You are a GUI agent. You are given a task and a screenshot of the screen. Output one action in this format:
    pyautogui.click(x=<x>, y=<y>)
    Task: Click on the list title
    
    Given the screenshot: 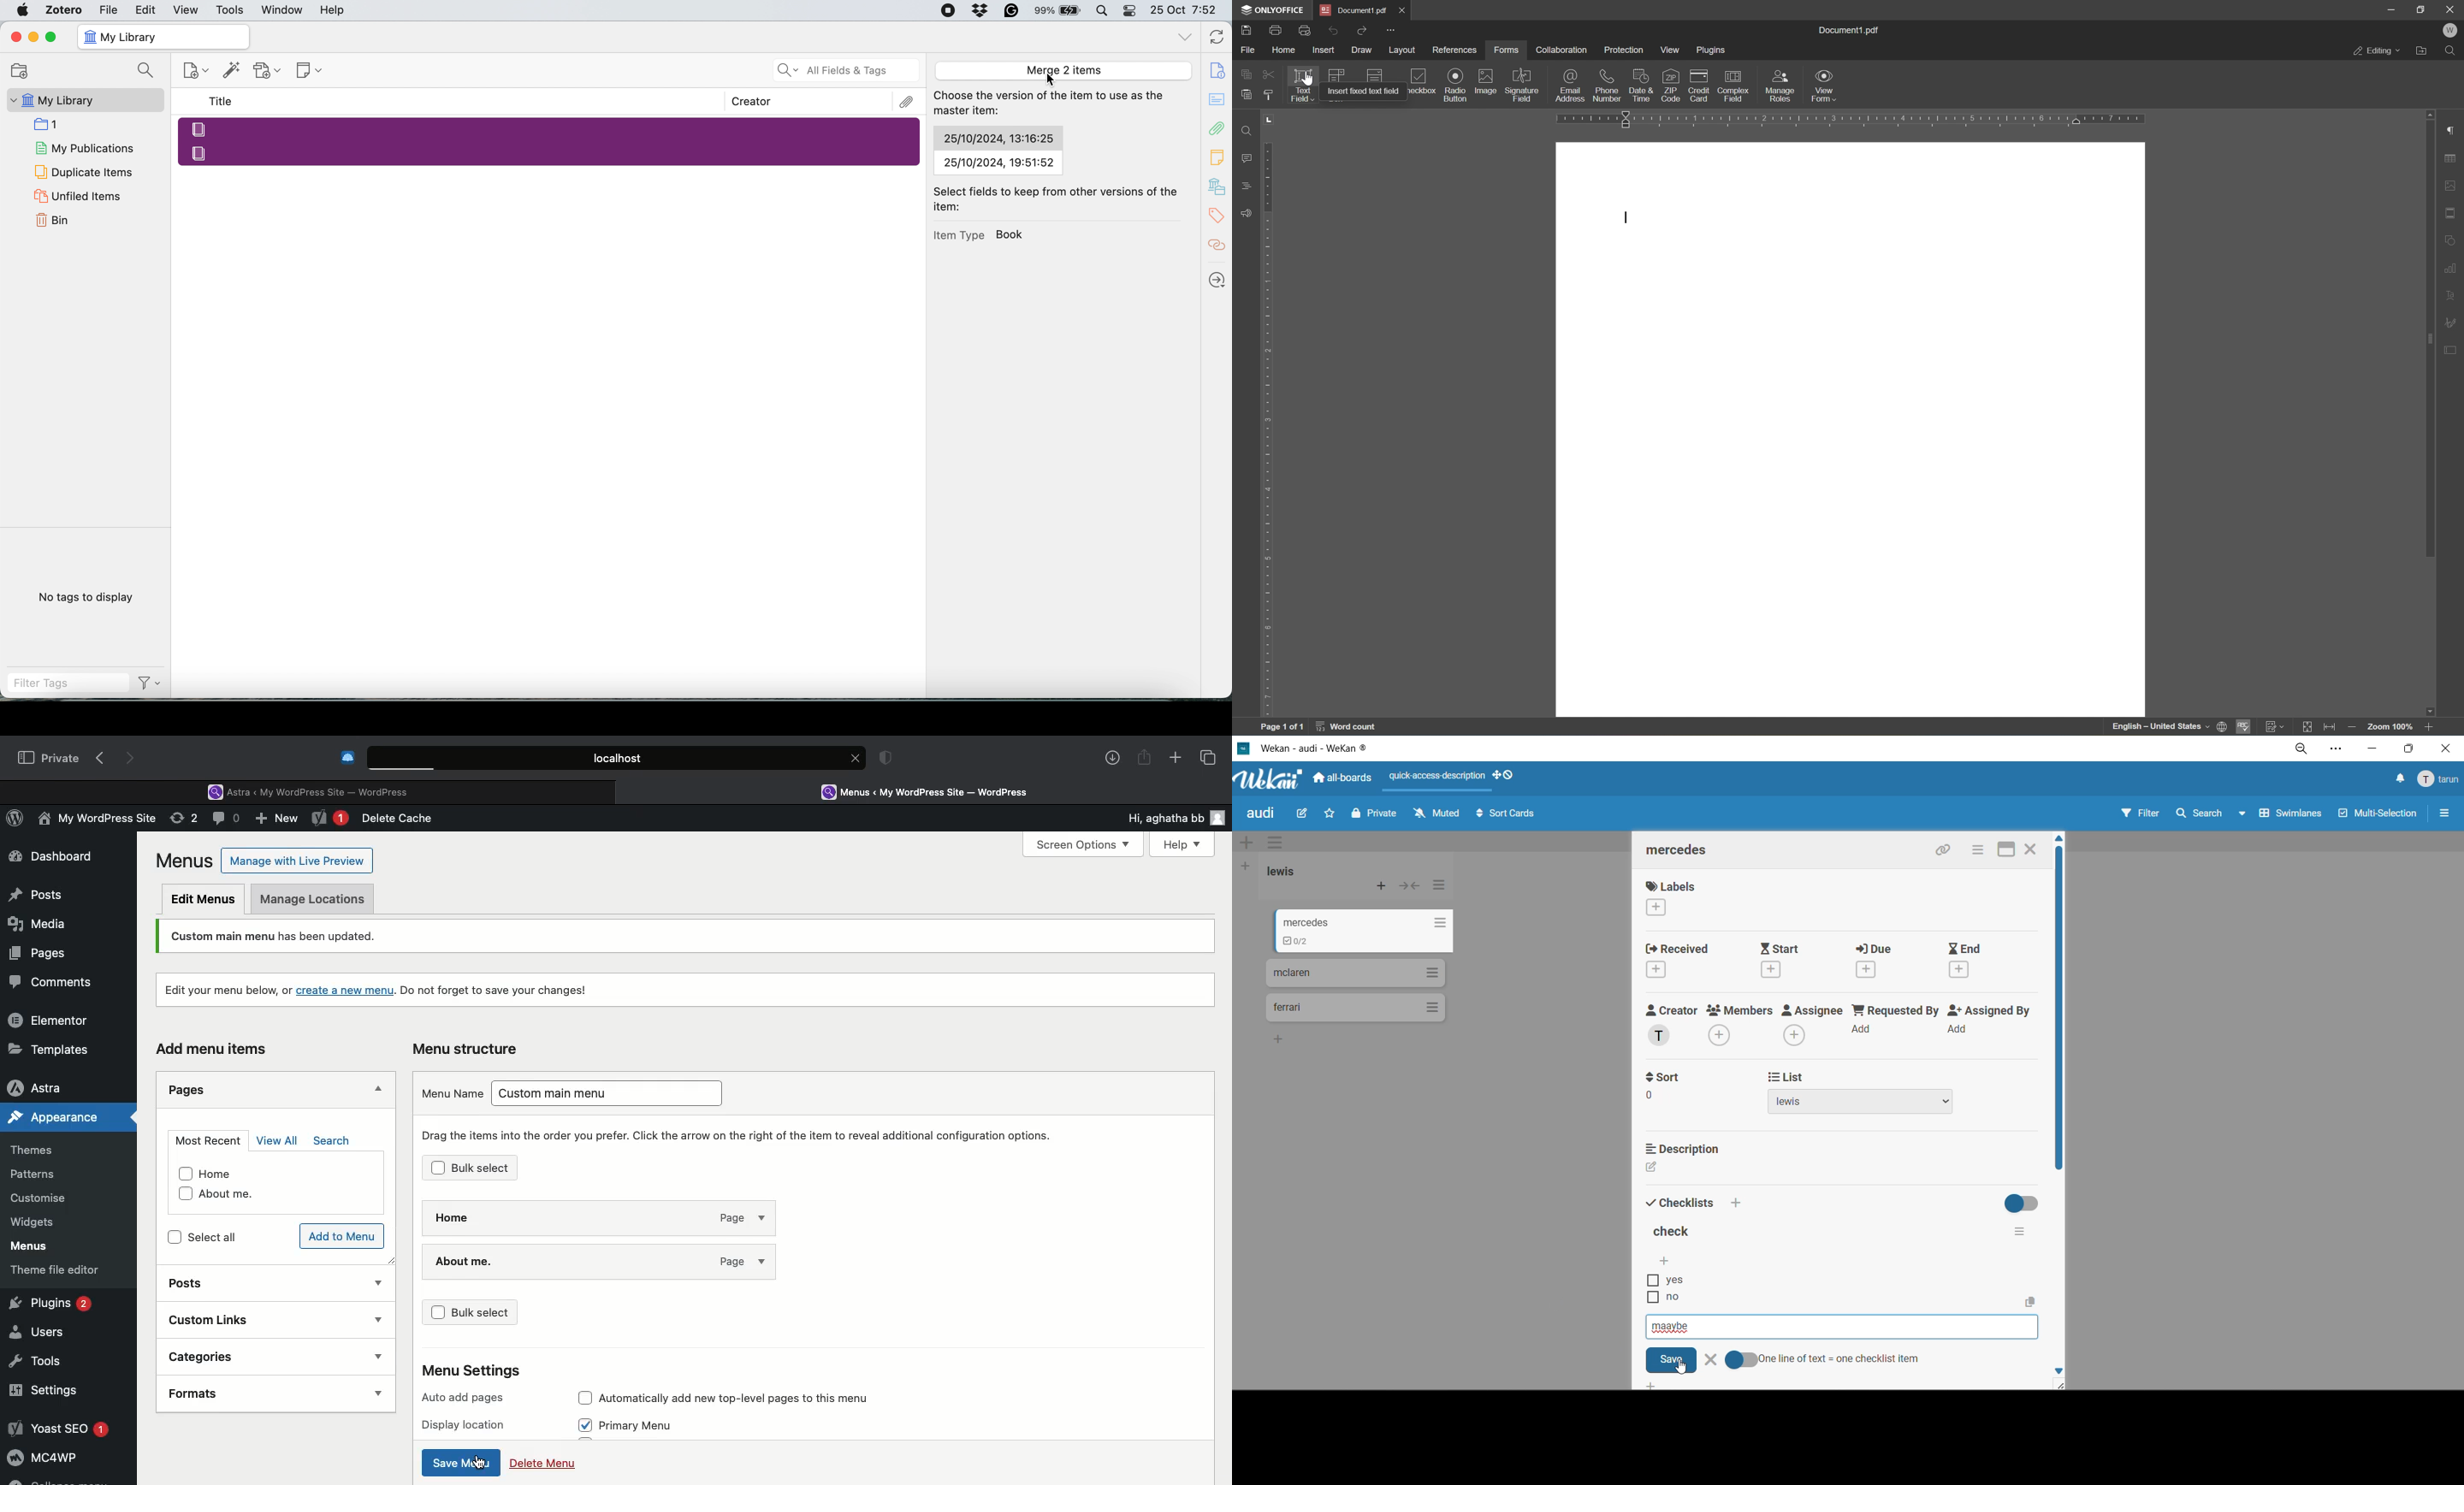 What is the action you would take?
    pyautogui.click(x=1285, y=873)
    